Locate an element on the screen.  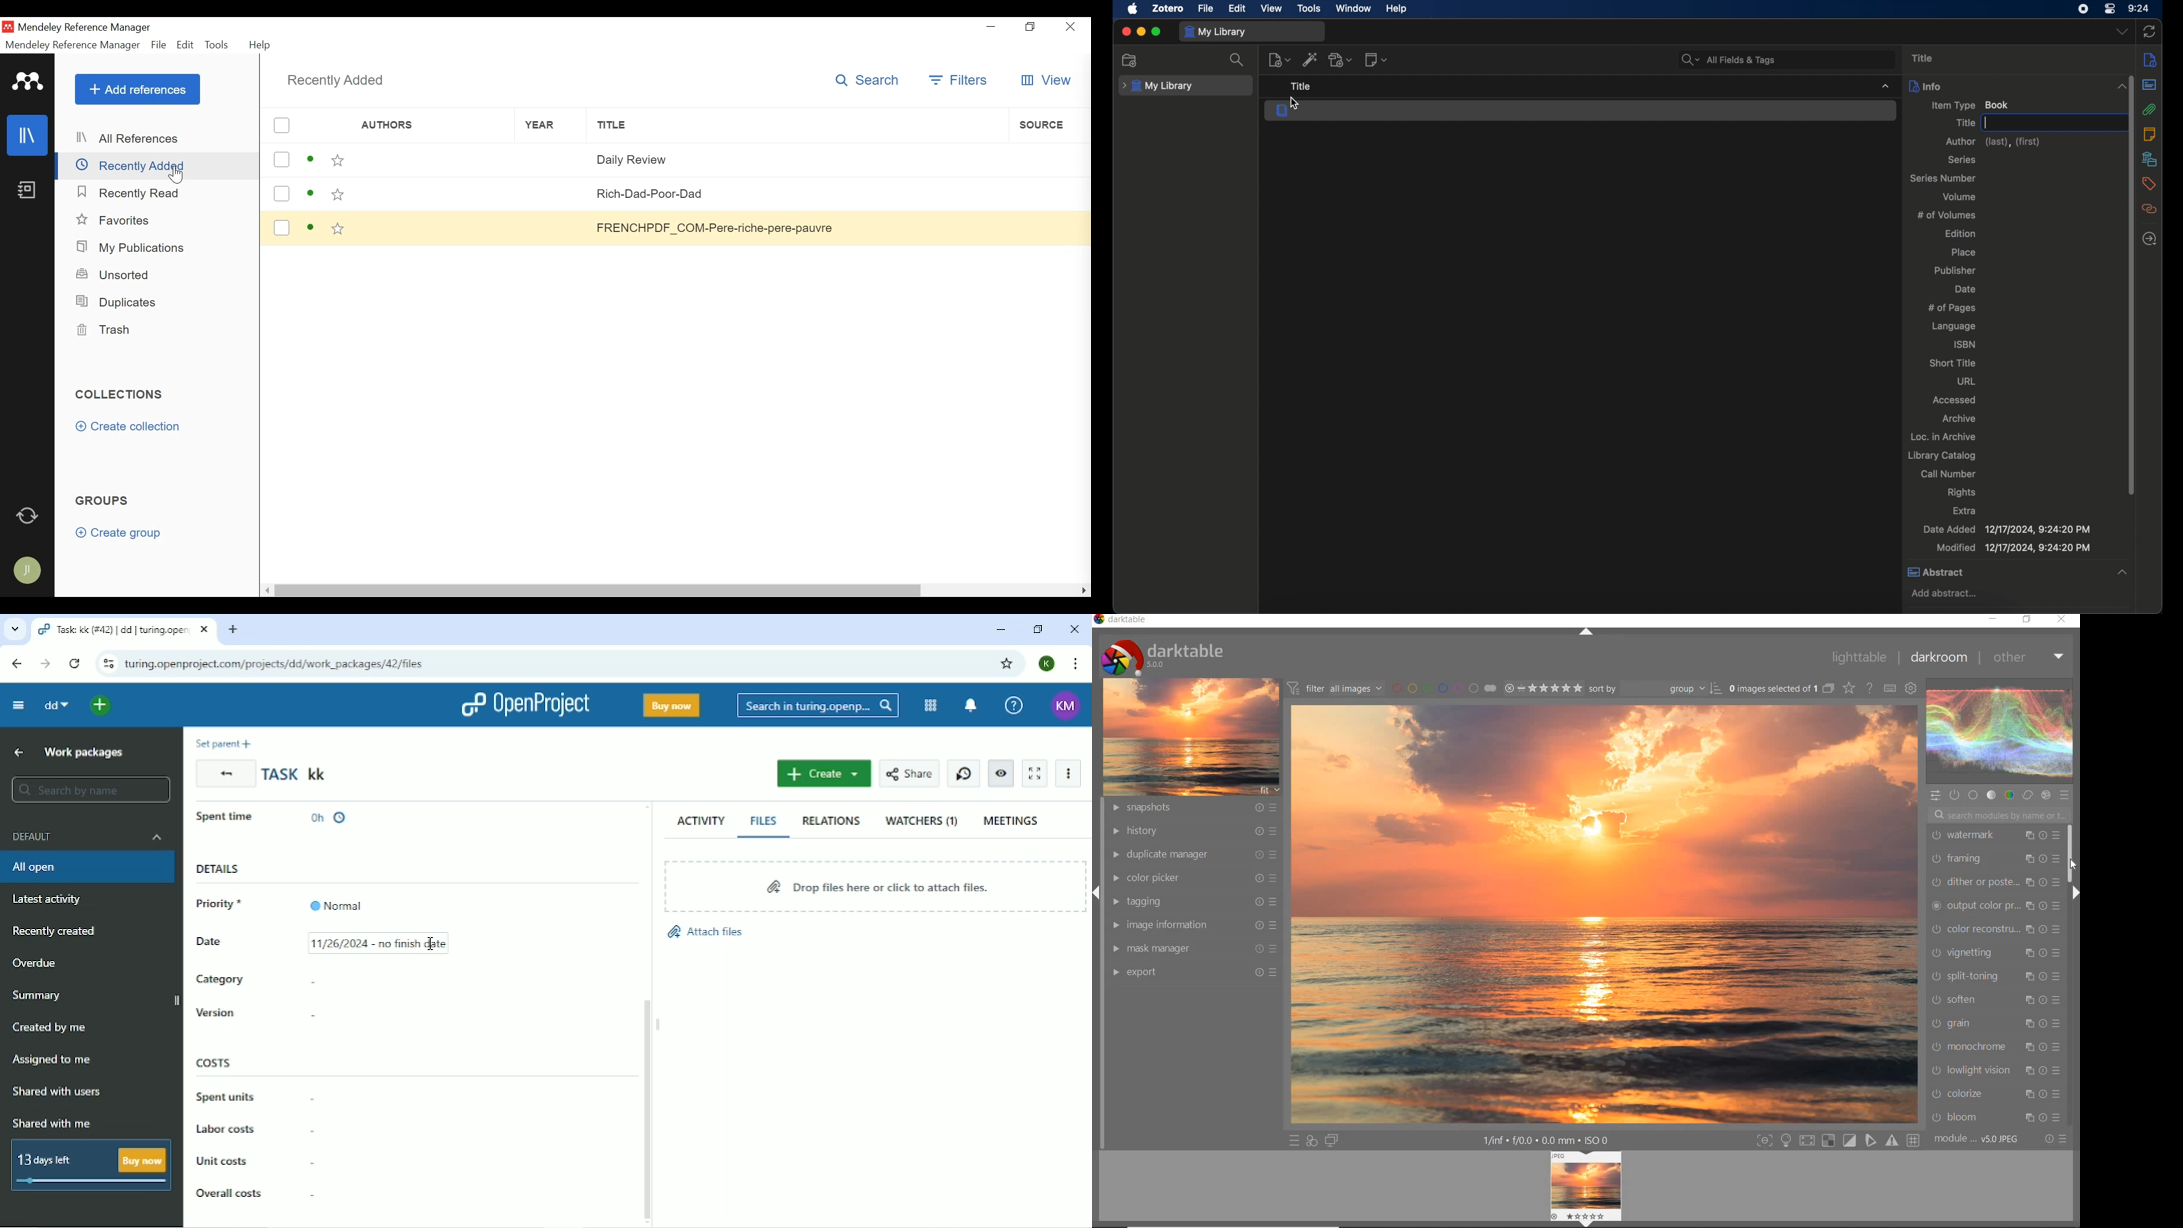
search is located at coordinates (1238, 60).